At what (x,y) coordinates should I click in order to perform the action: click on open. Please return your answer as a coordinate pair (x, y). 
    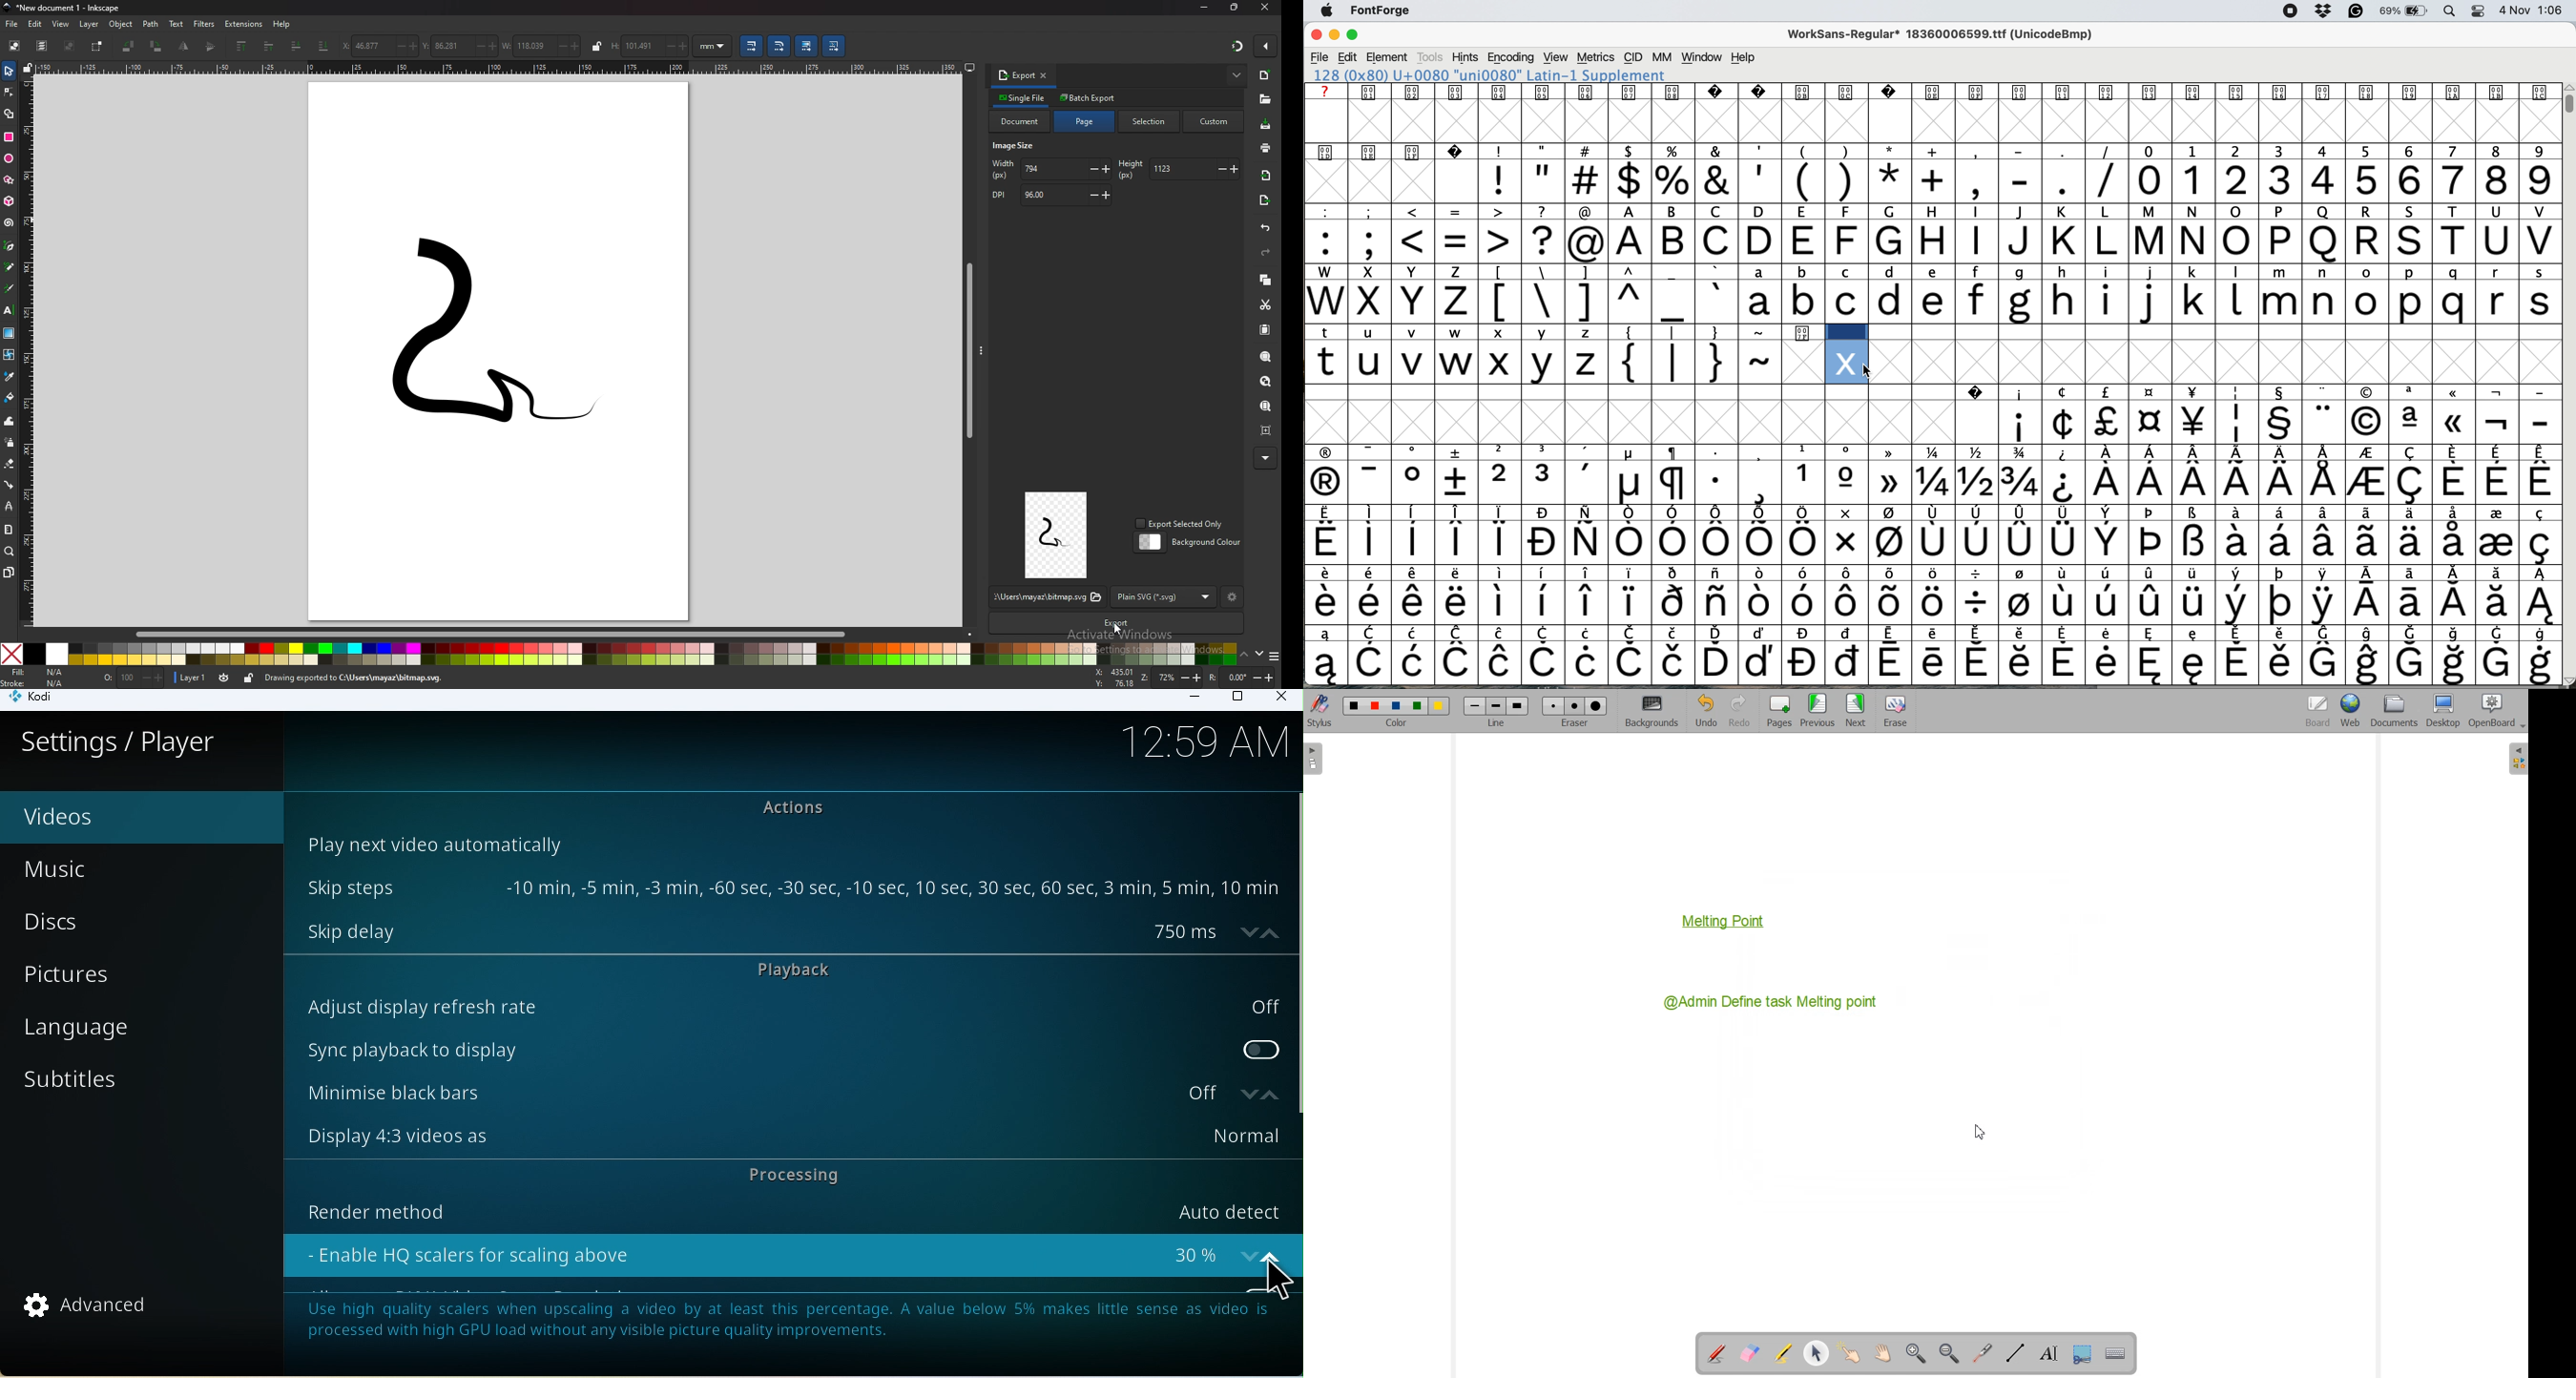
    Looking at the image, I should click on (1265, 100).